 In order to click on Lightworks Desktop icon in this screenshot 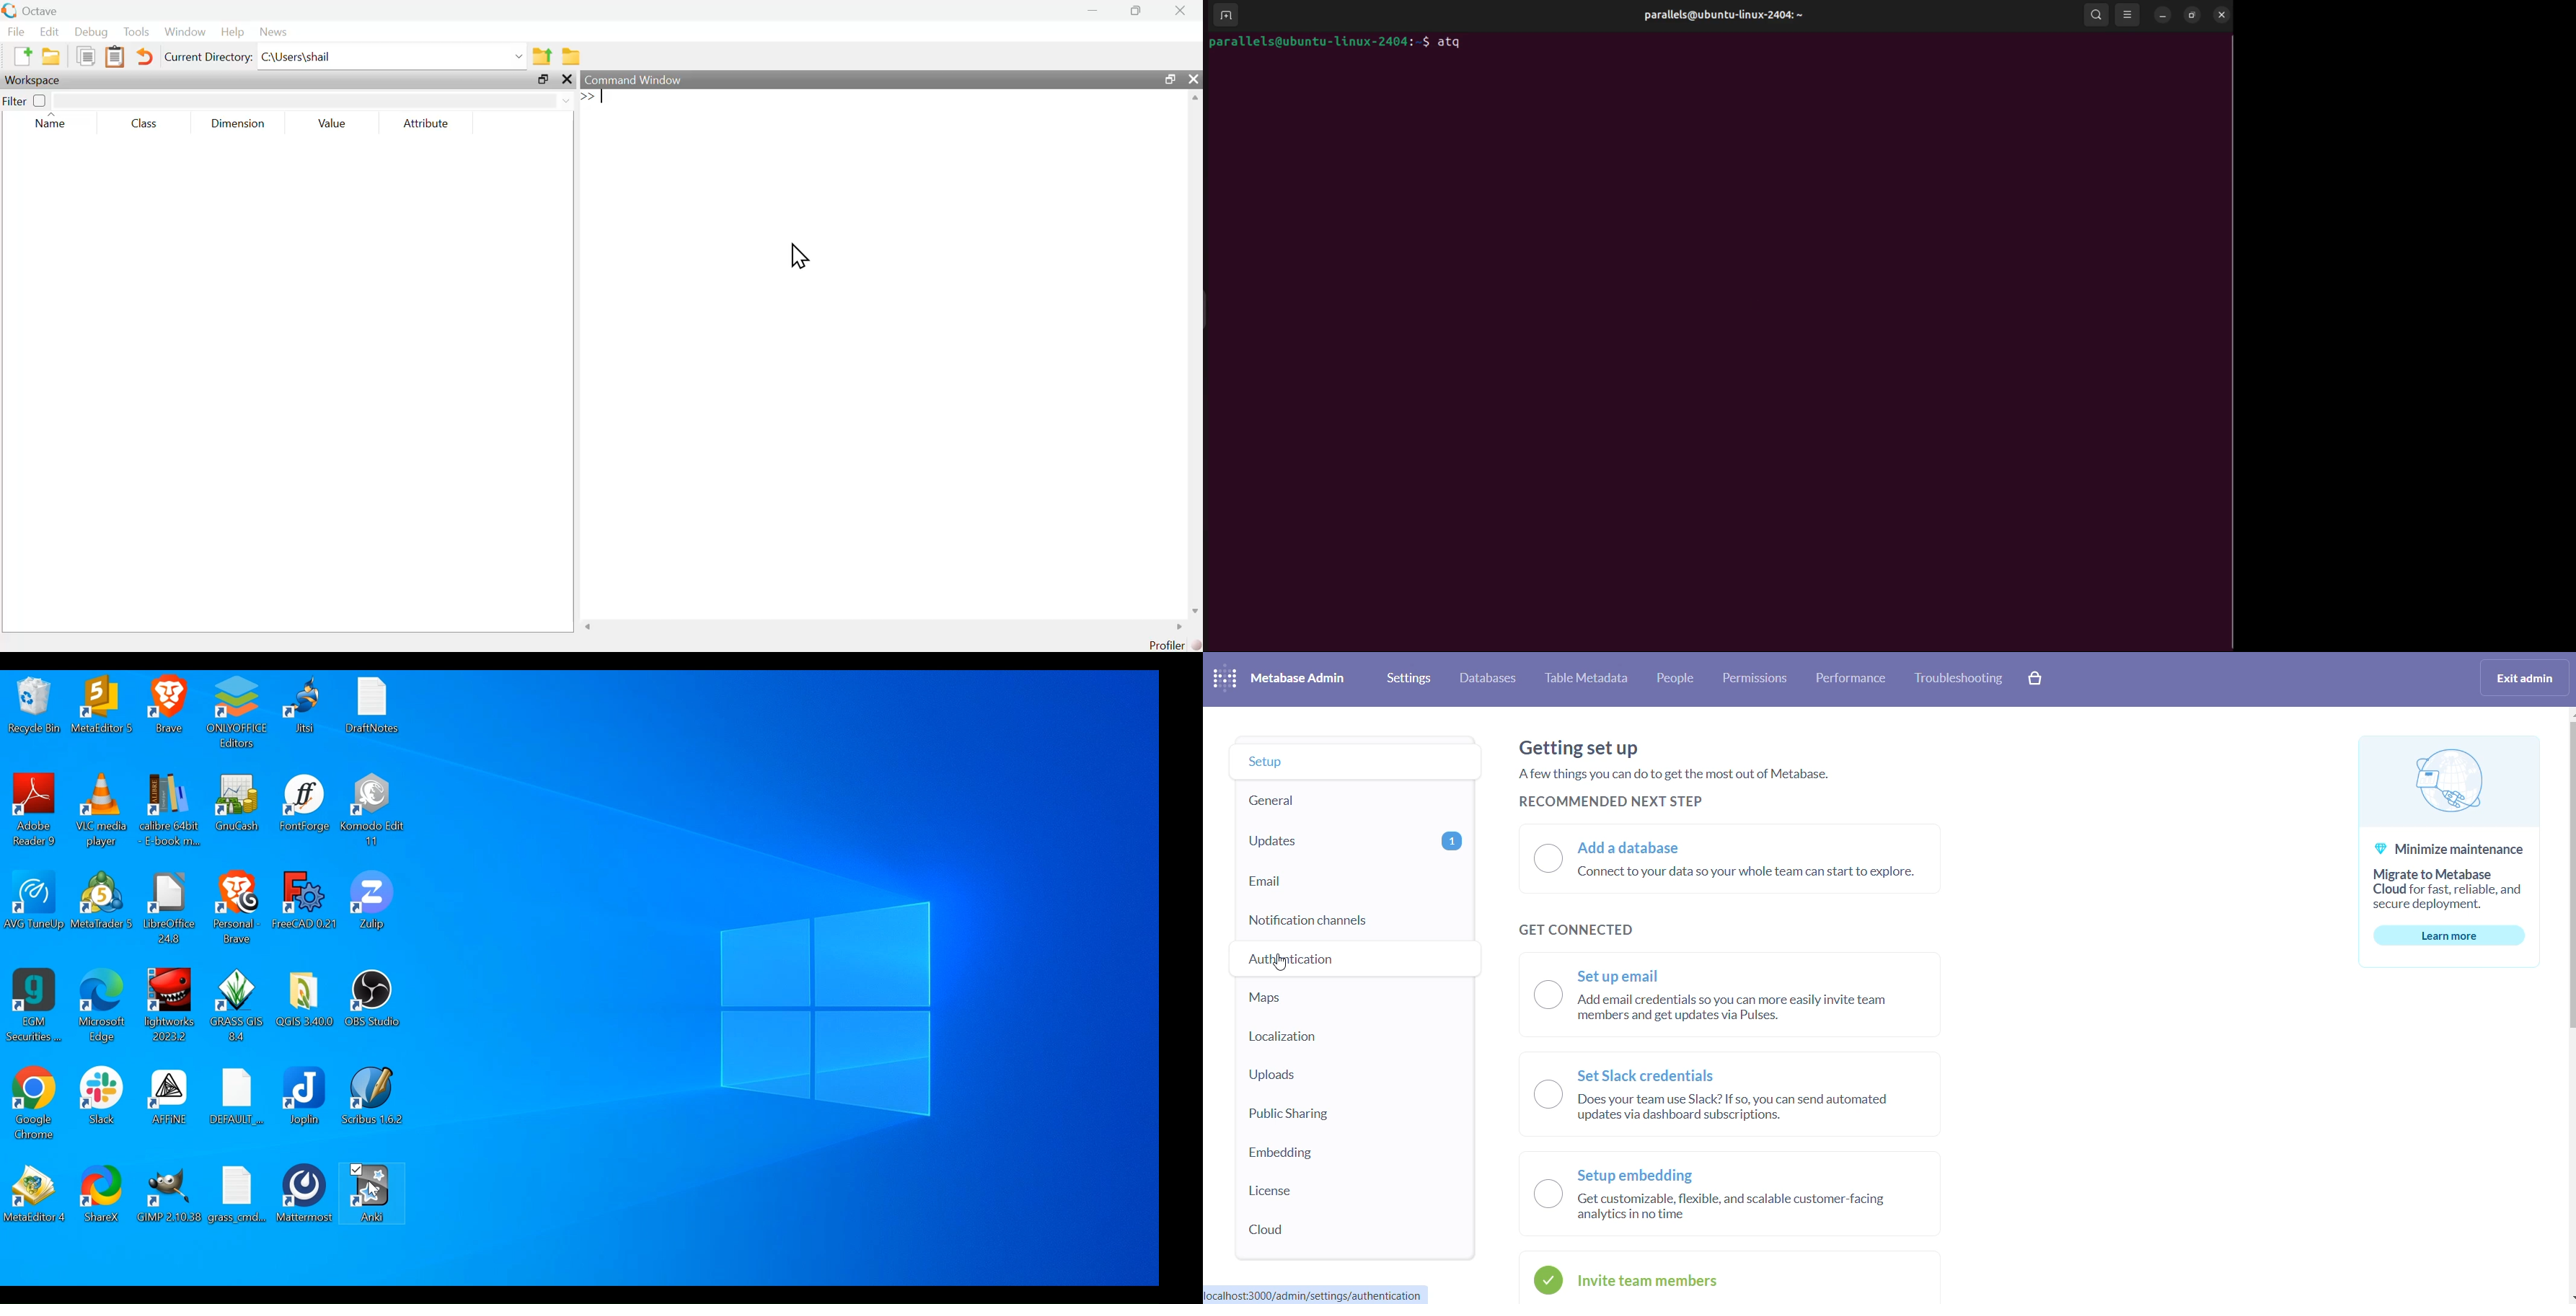, I will do `click(170, 1005)`.